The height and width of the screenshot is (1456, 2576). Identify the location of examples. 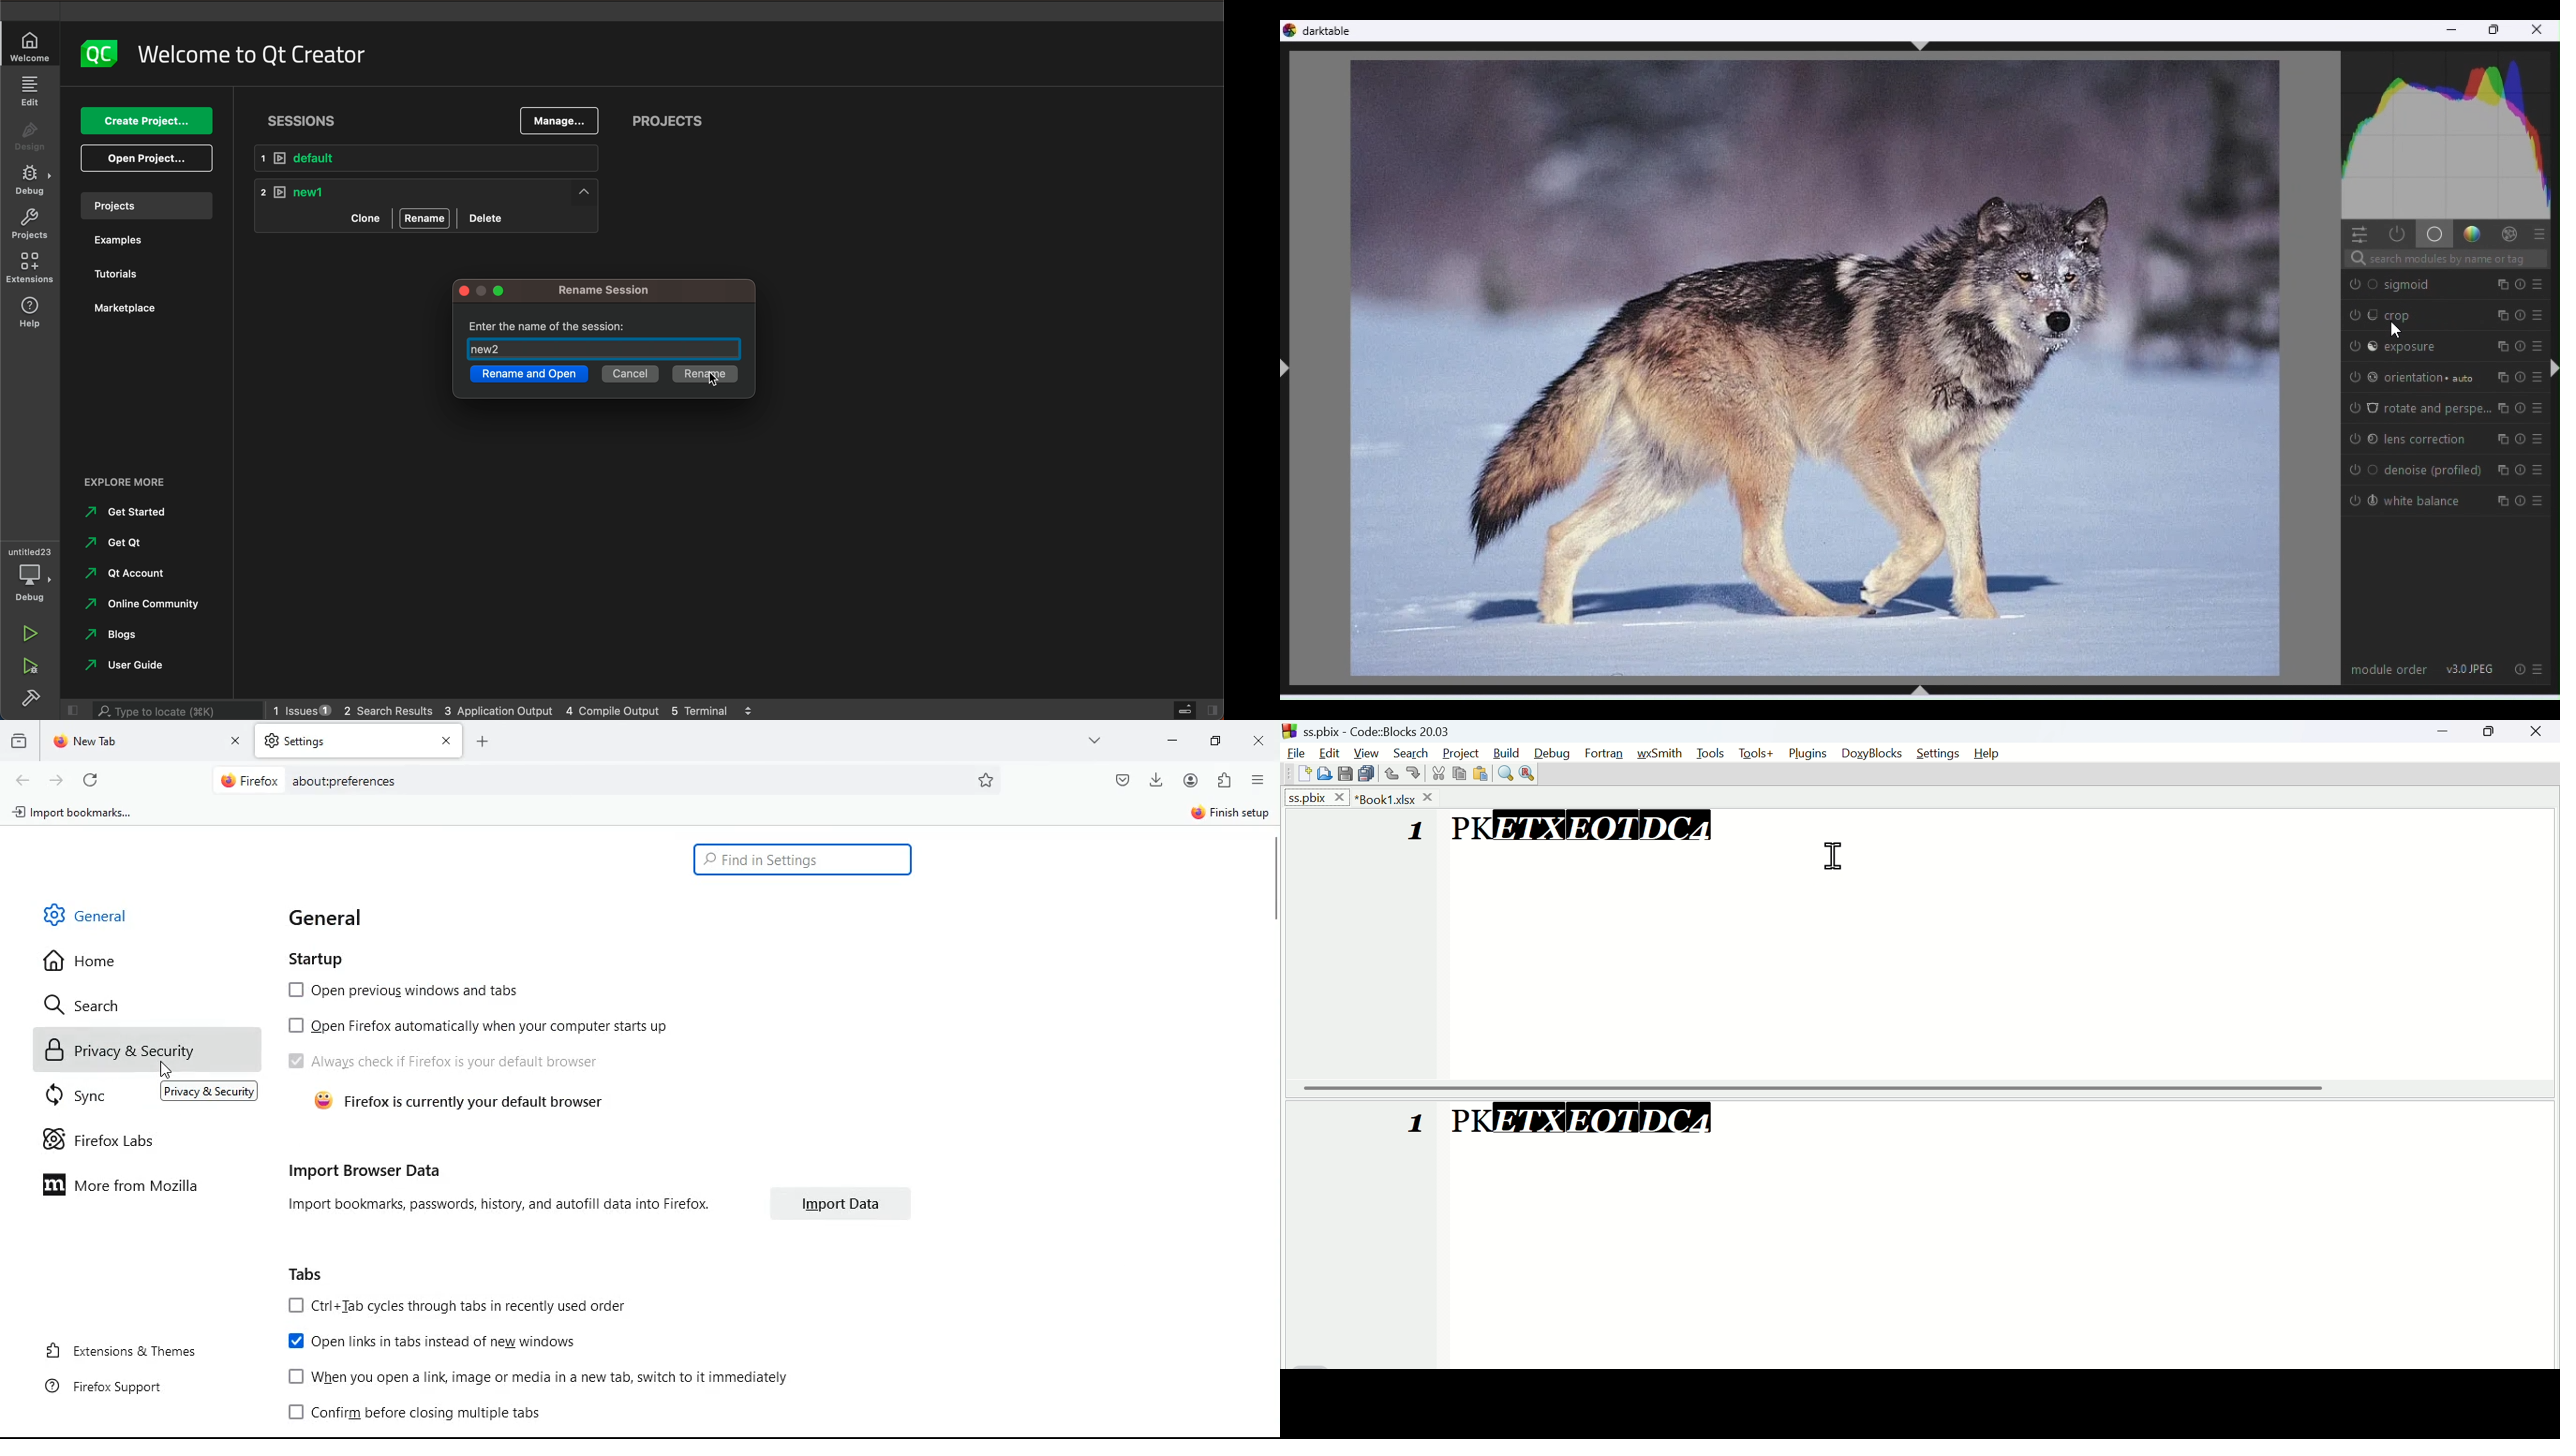
(127, 241).